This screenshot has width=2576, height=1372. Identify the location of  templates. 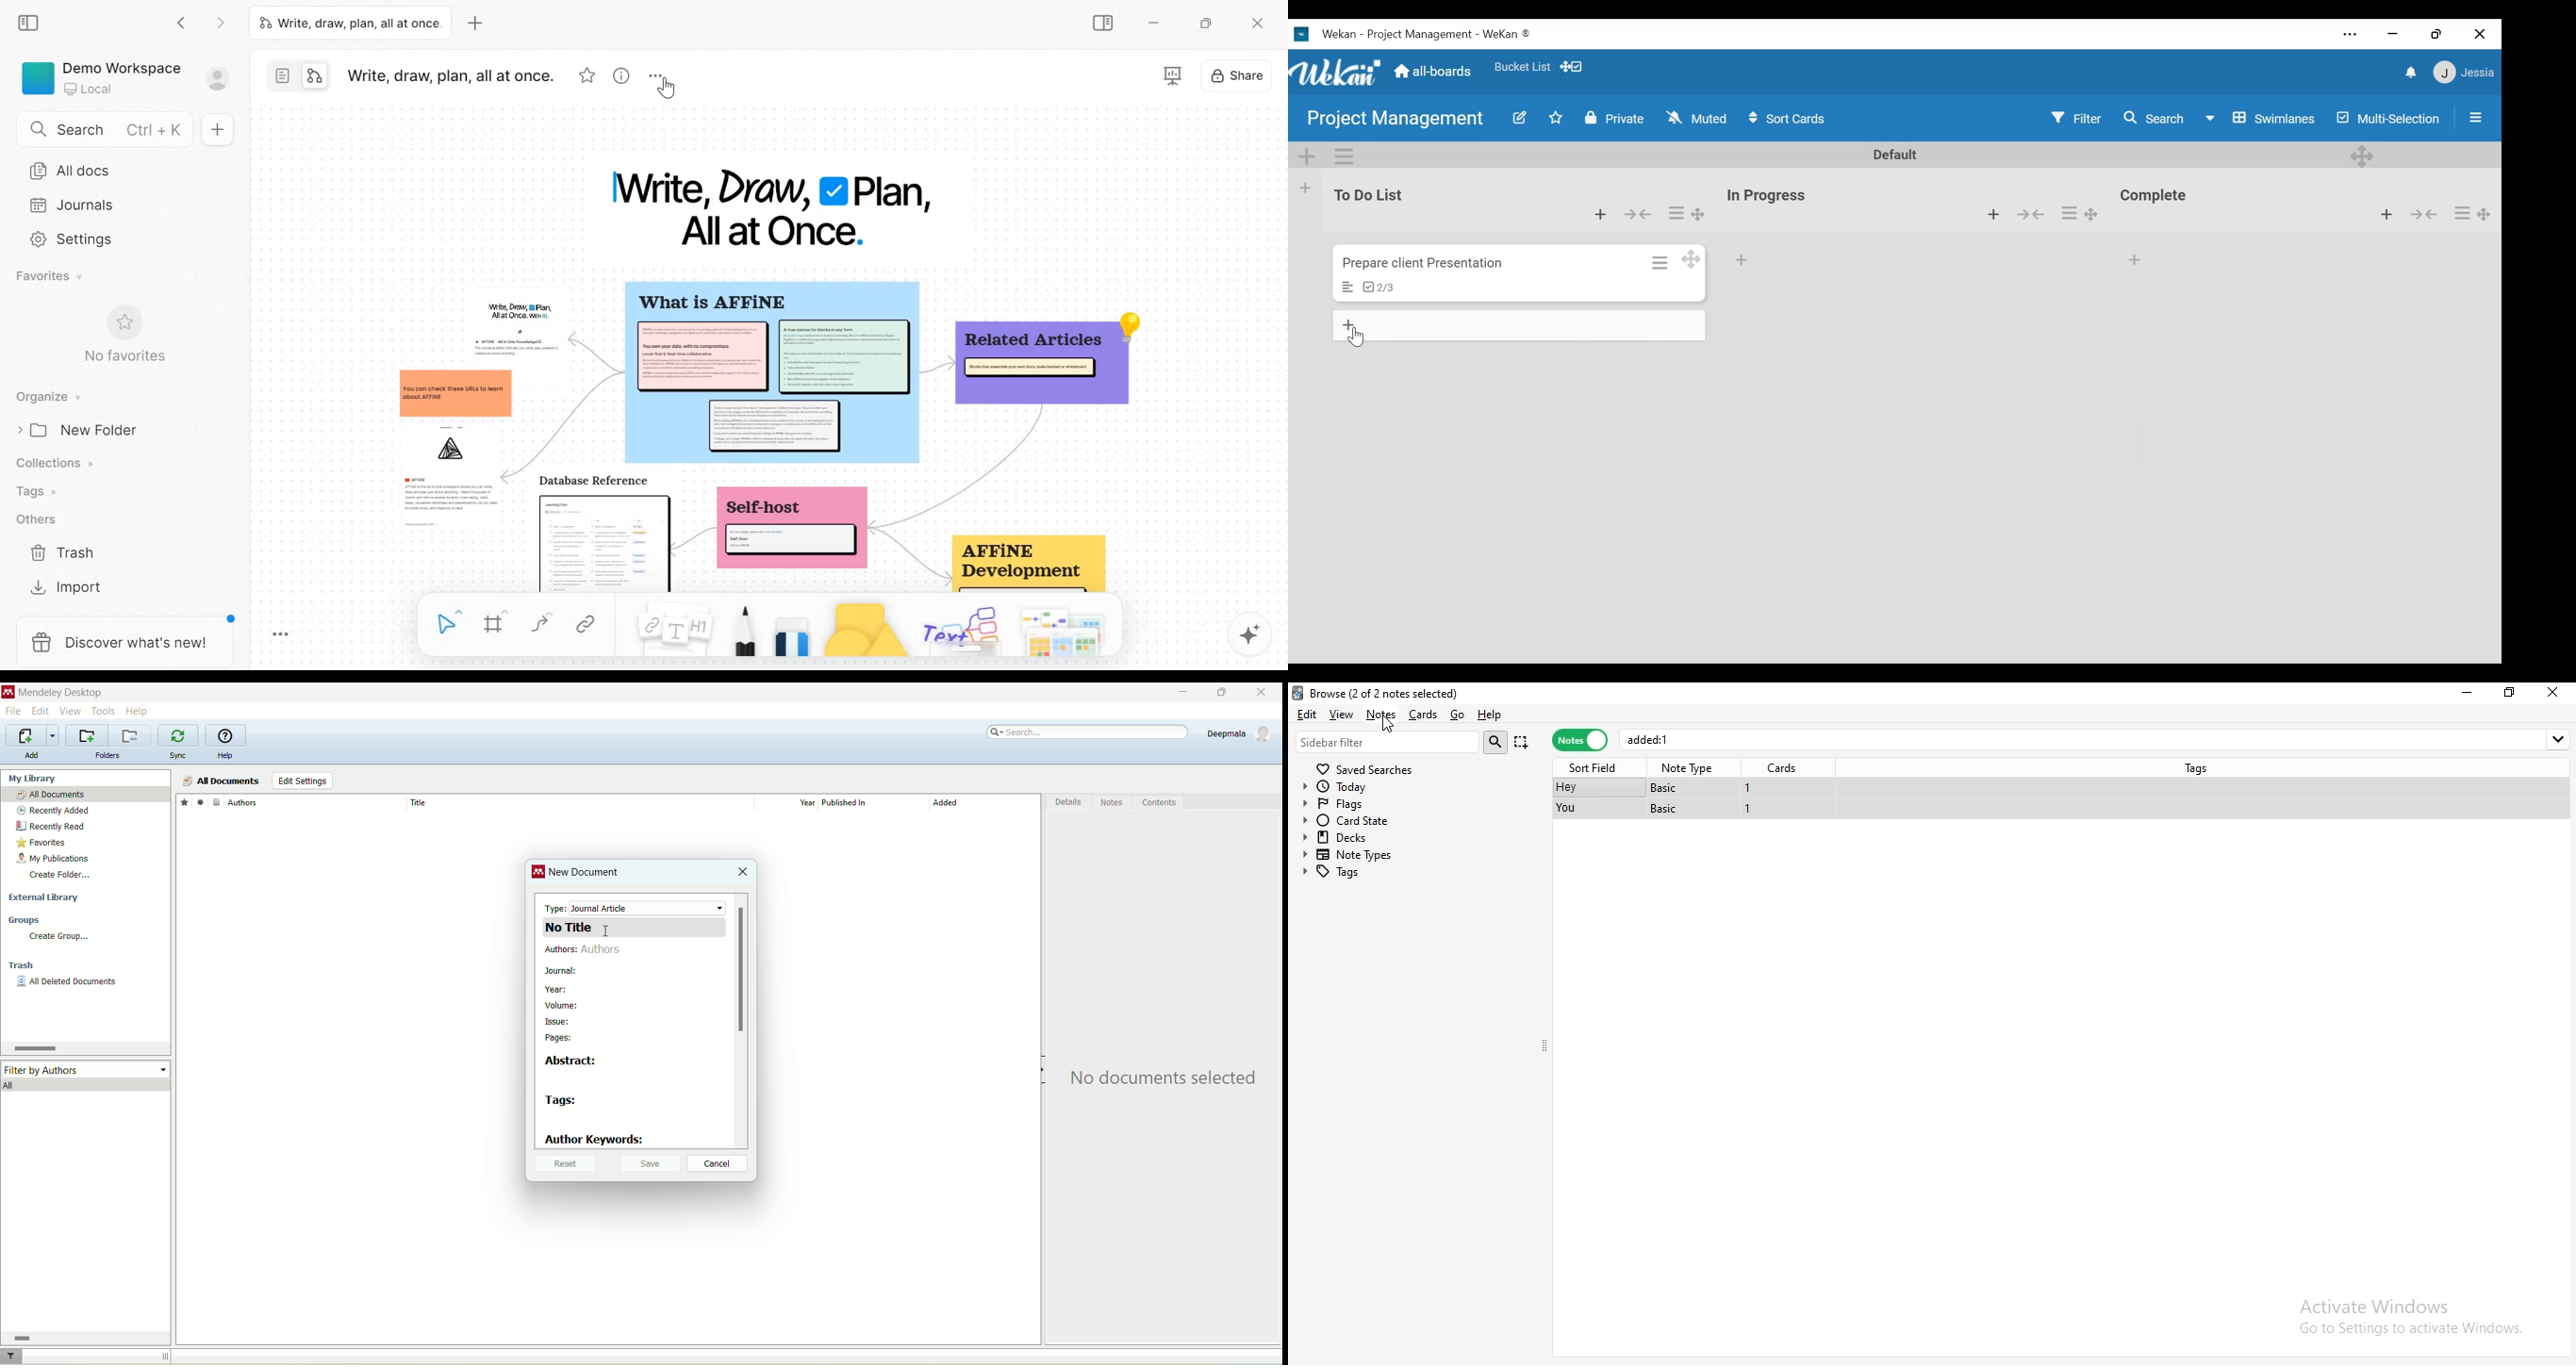
(1062, 631).